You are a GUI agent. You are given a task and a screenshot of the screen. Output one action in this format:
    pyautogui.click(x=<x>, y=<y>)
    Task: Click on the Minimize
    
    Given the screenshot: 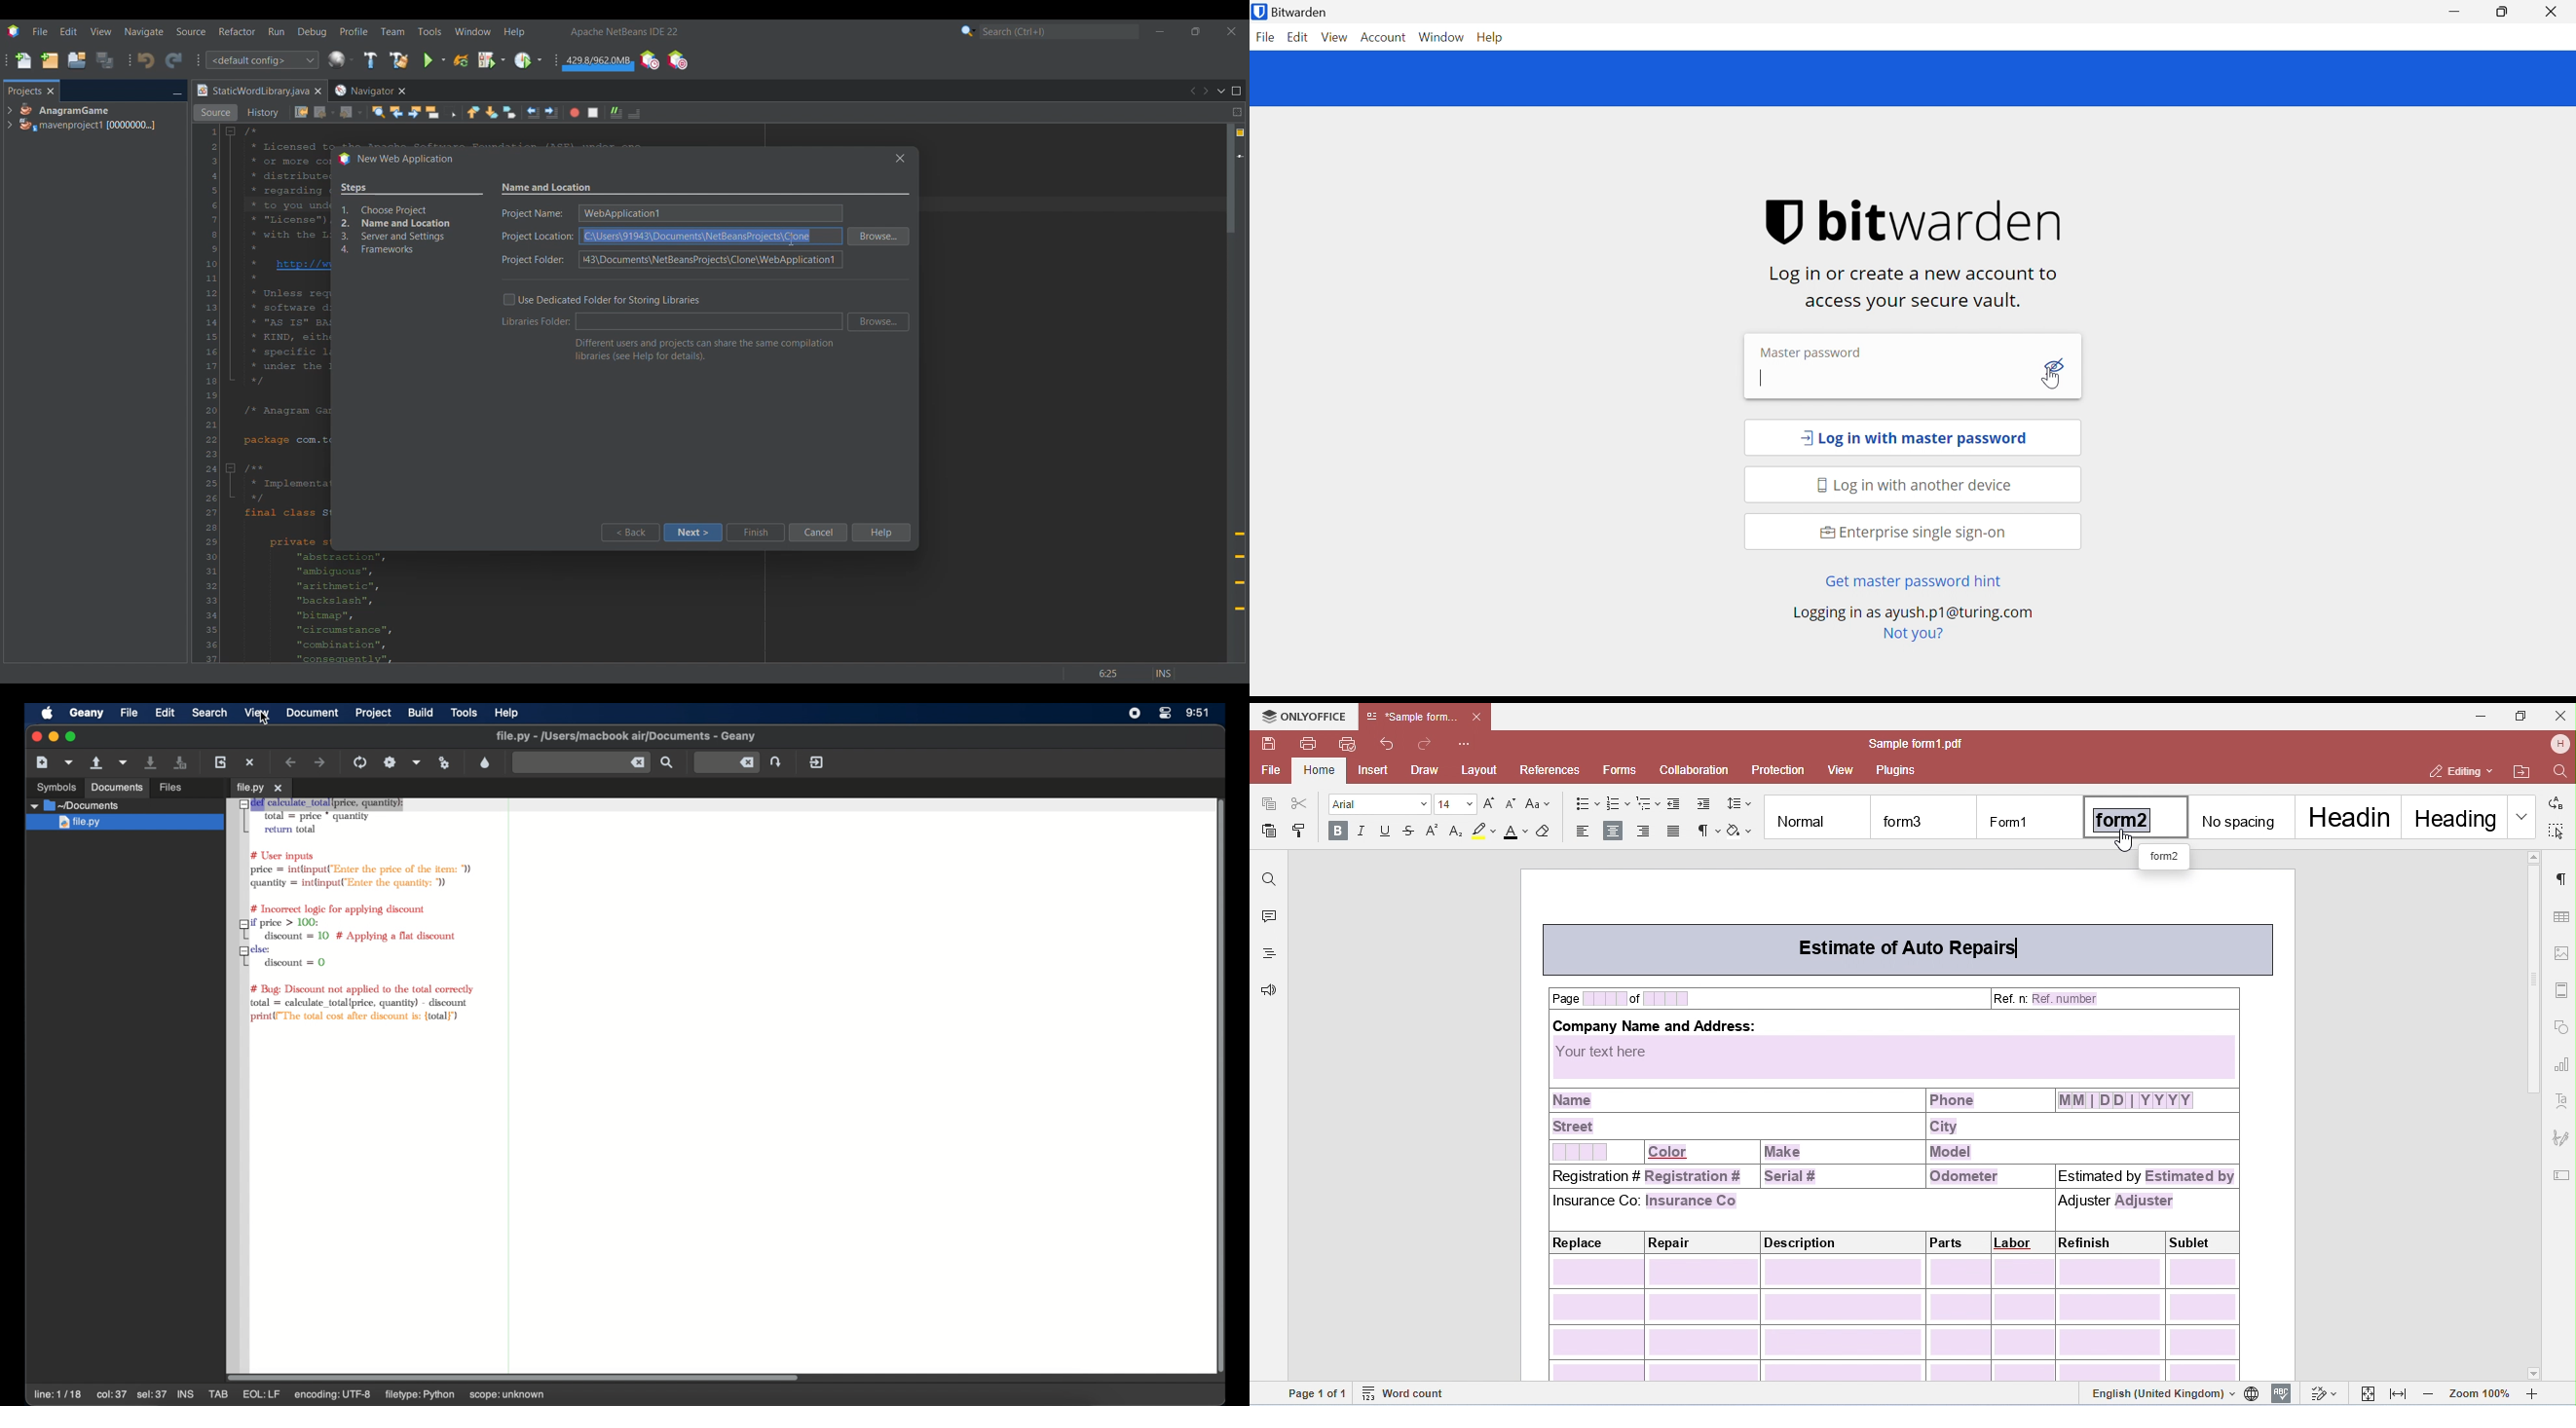 What is the action you would take?
    pyautogui.click(x=2457, y=11)
    